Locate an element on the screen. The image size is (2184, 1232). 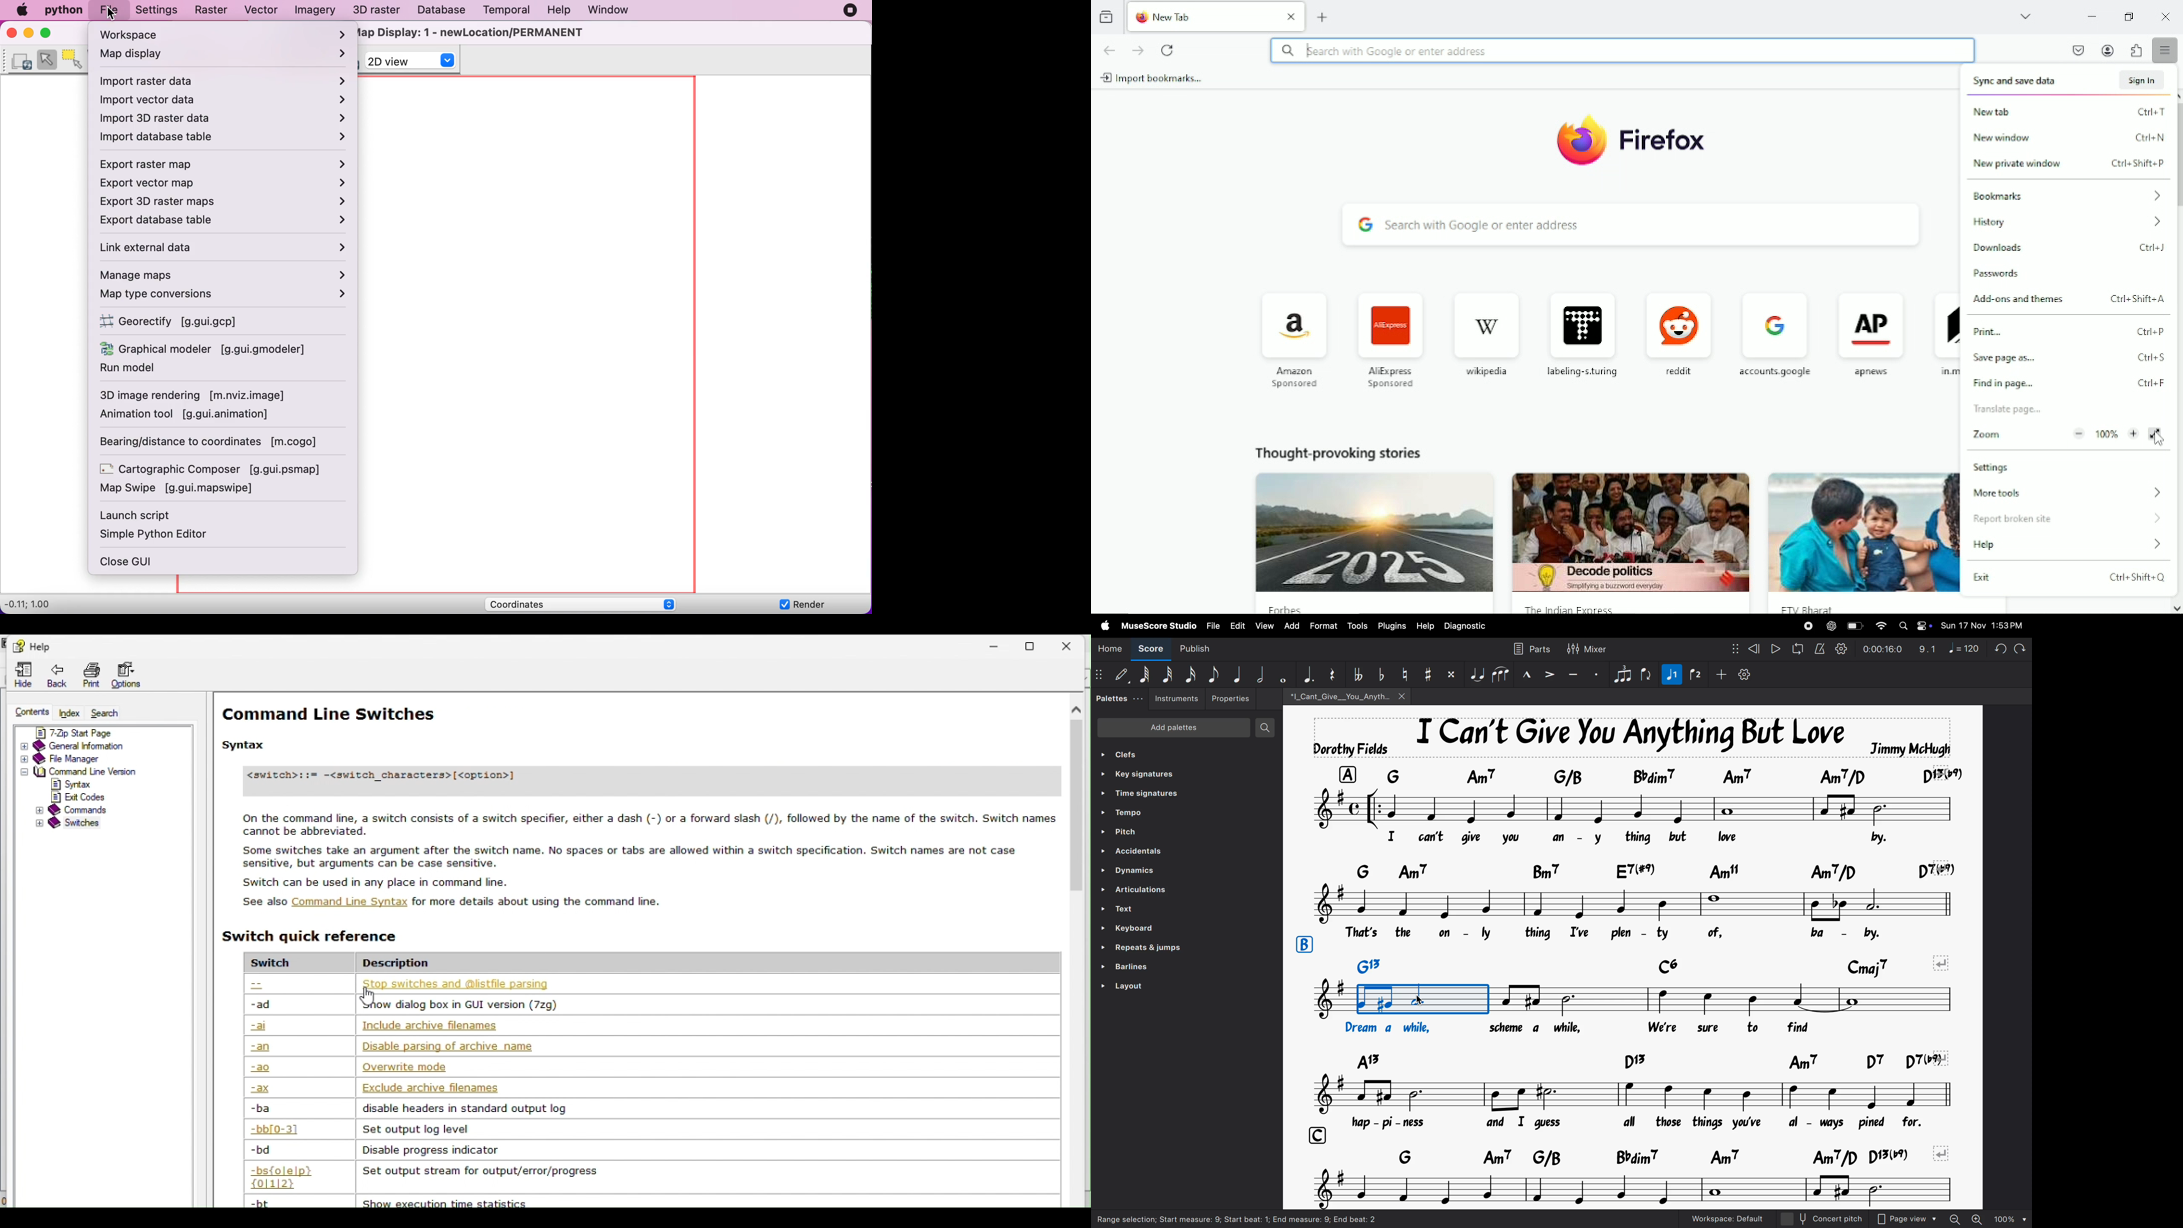
keys is located at coordinates (1641, 963).